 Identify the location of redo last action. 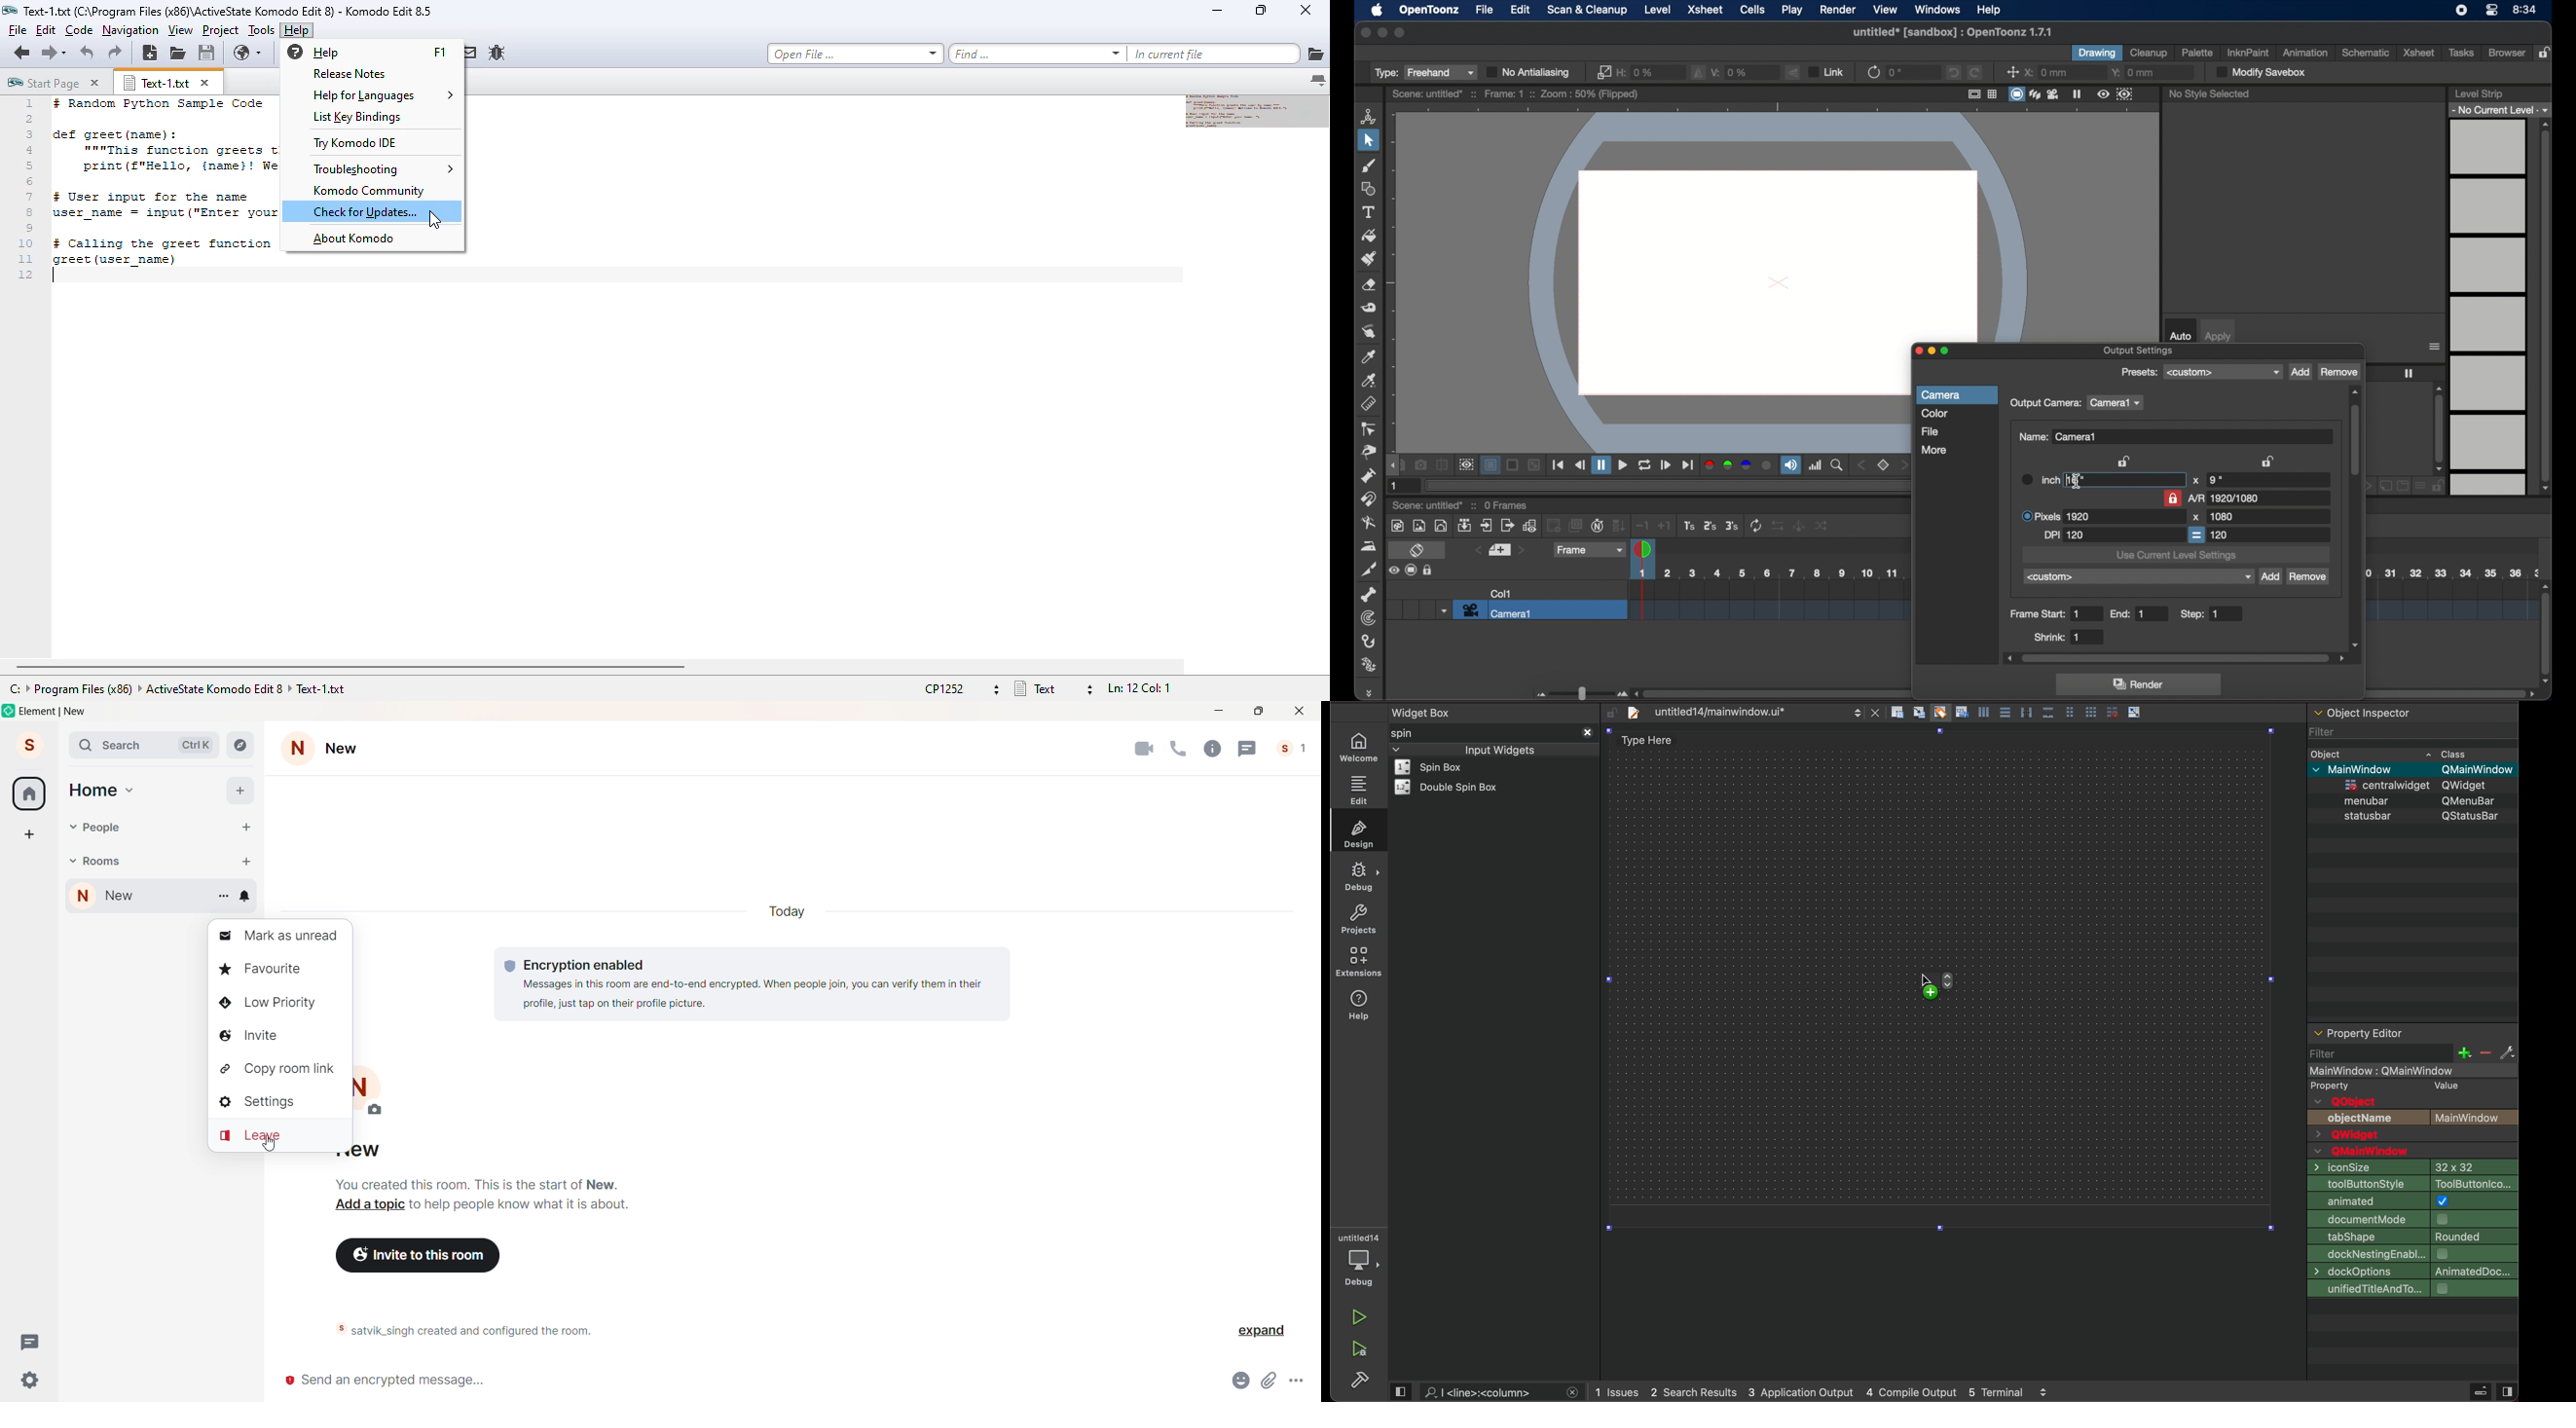
(115, 53).